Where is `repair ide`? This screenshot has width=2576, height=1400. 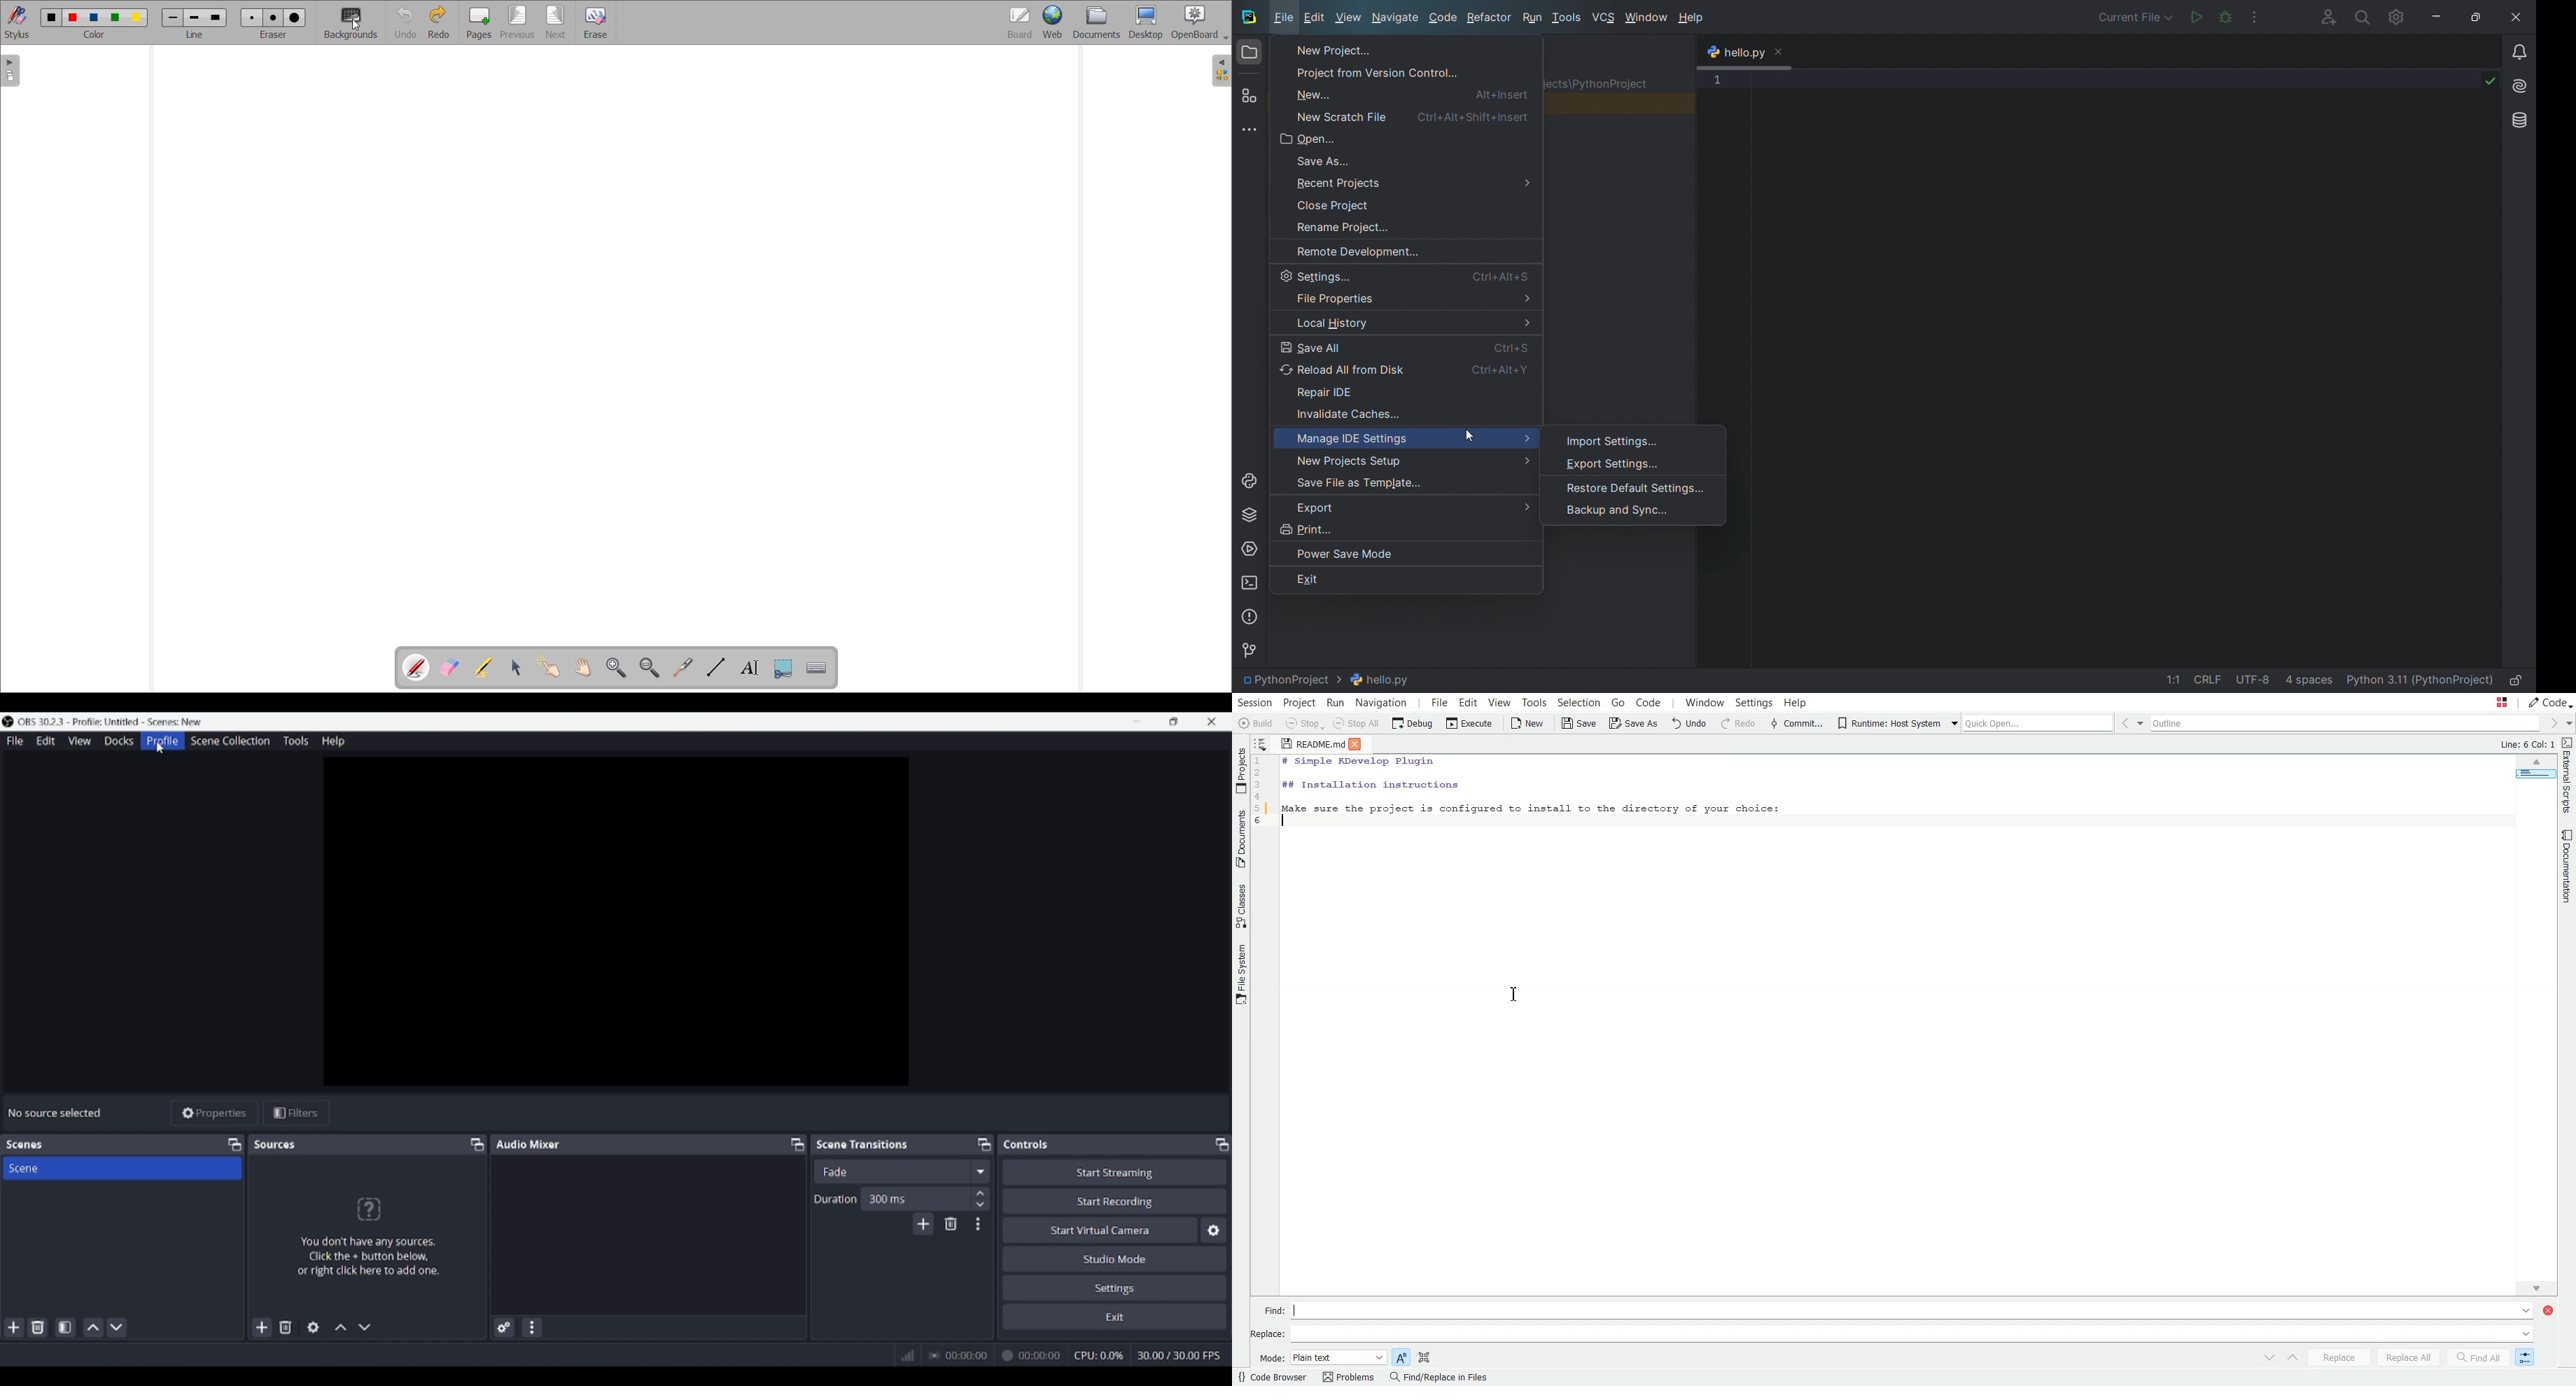 repair ide is located at coordinates (1409, 390).